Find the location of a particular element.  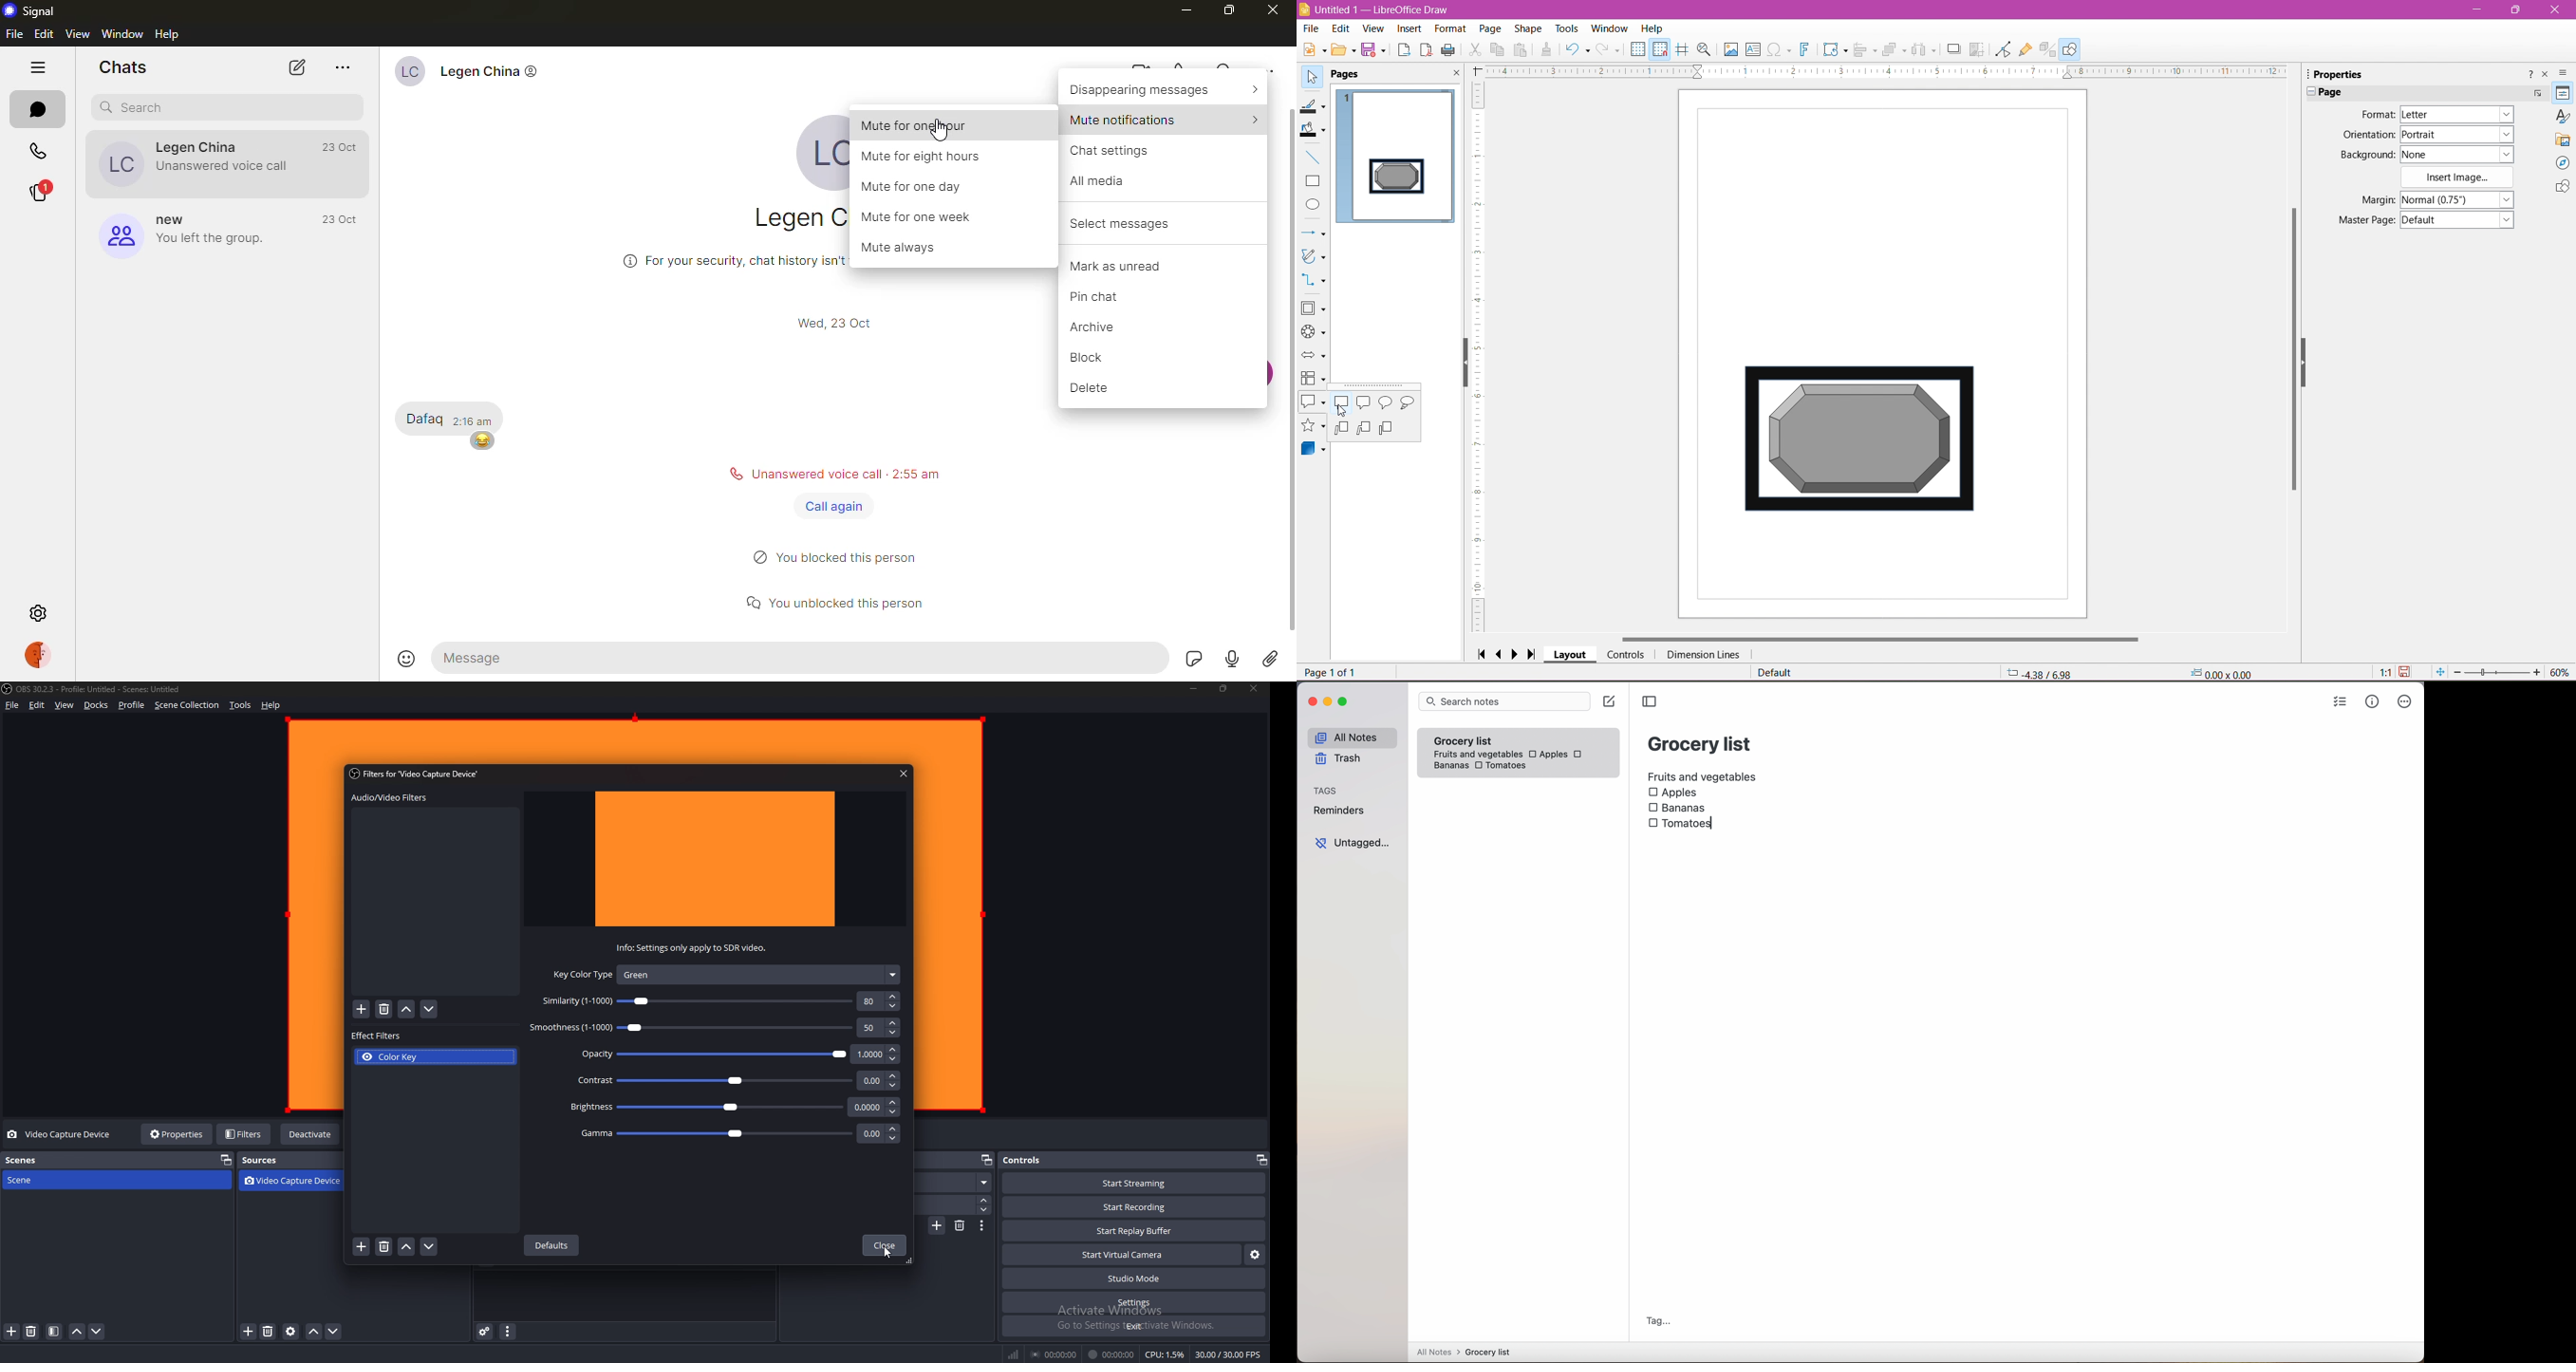

Default is located at coordinates (1775, 673).